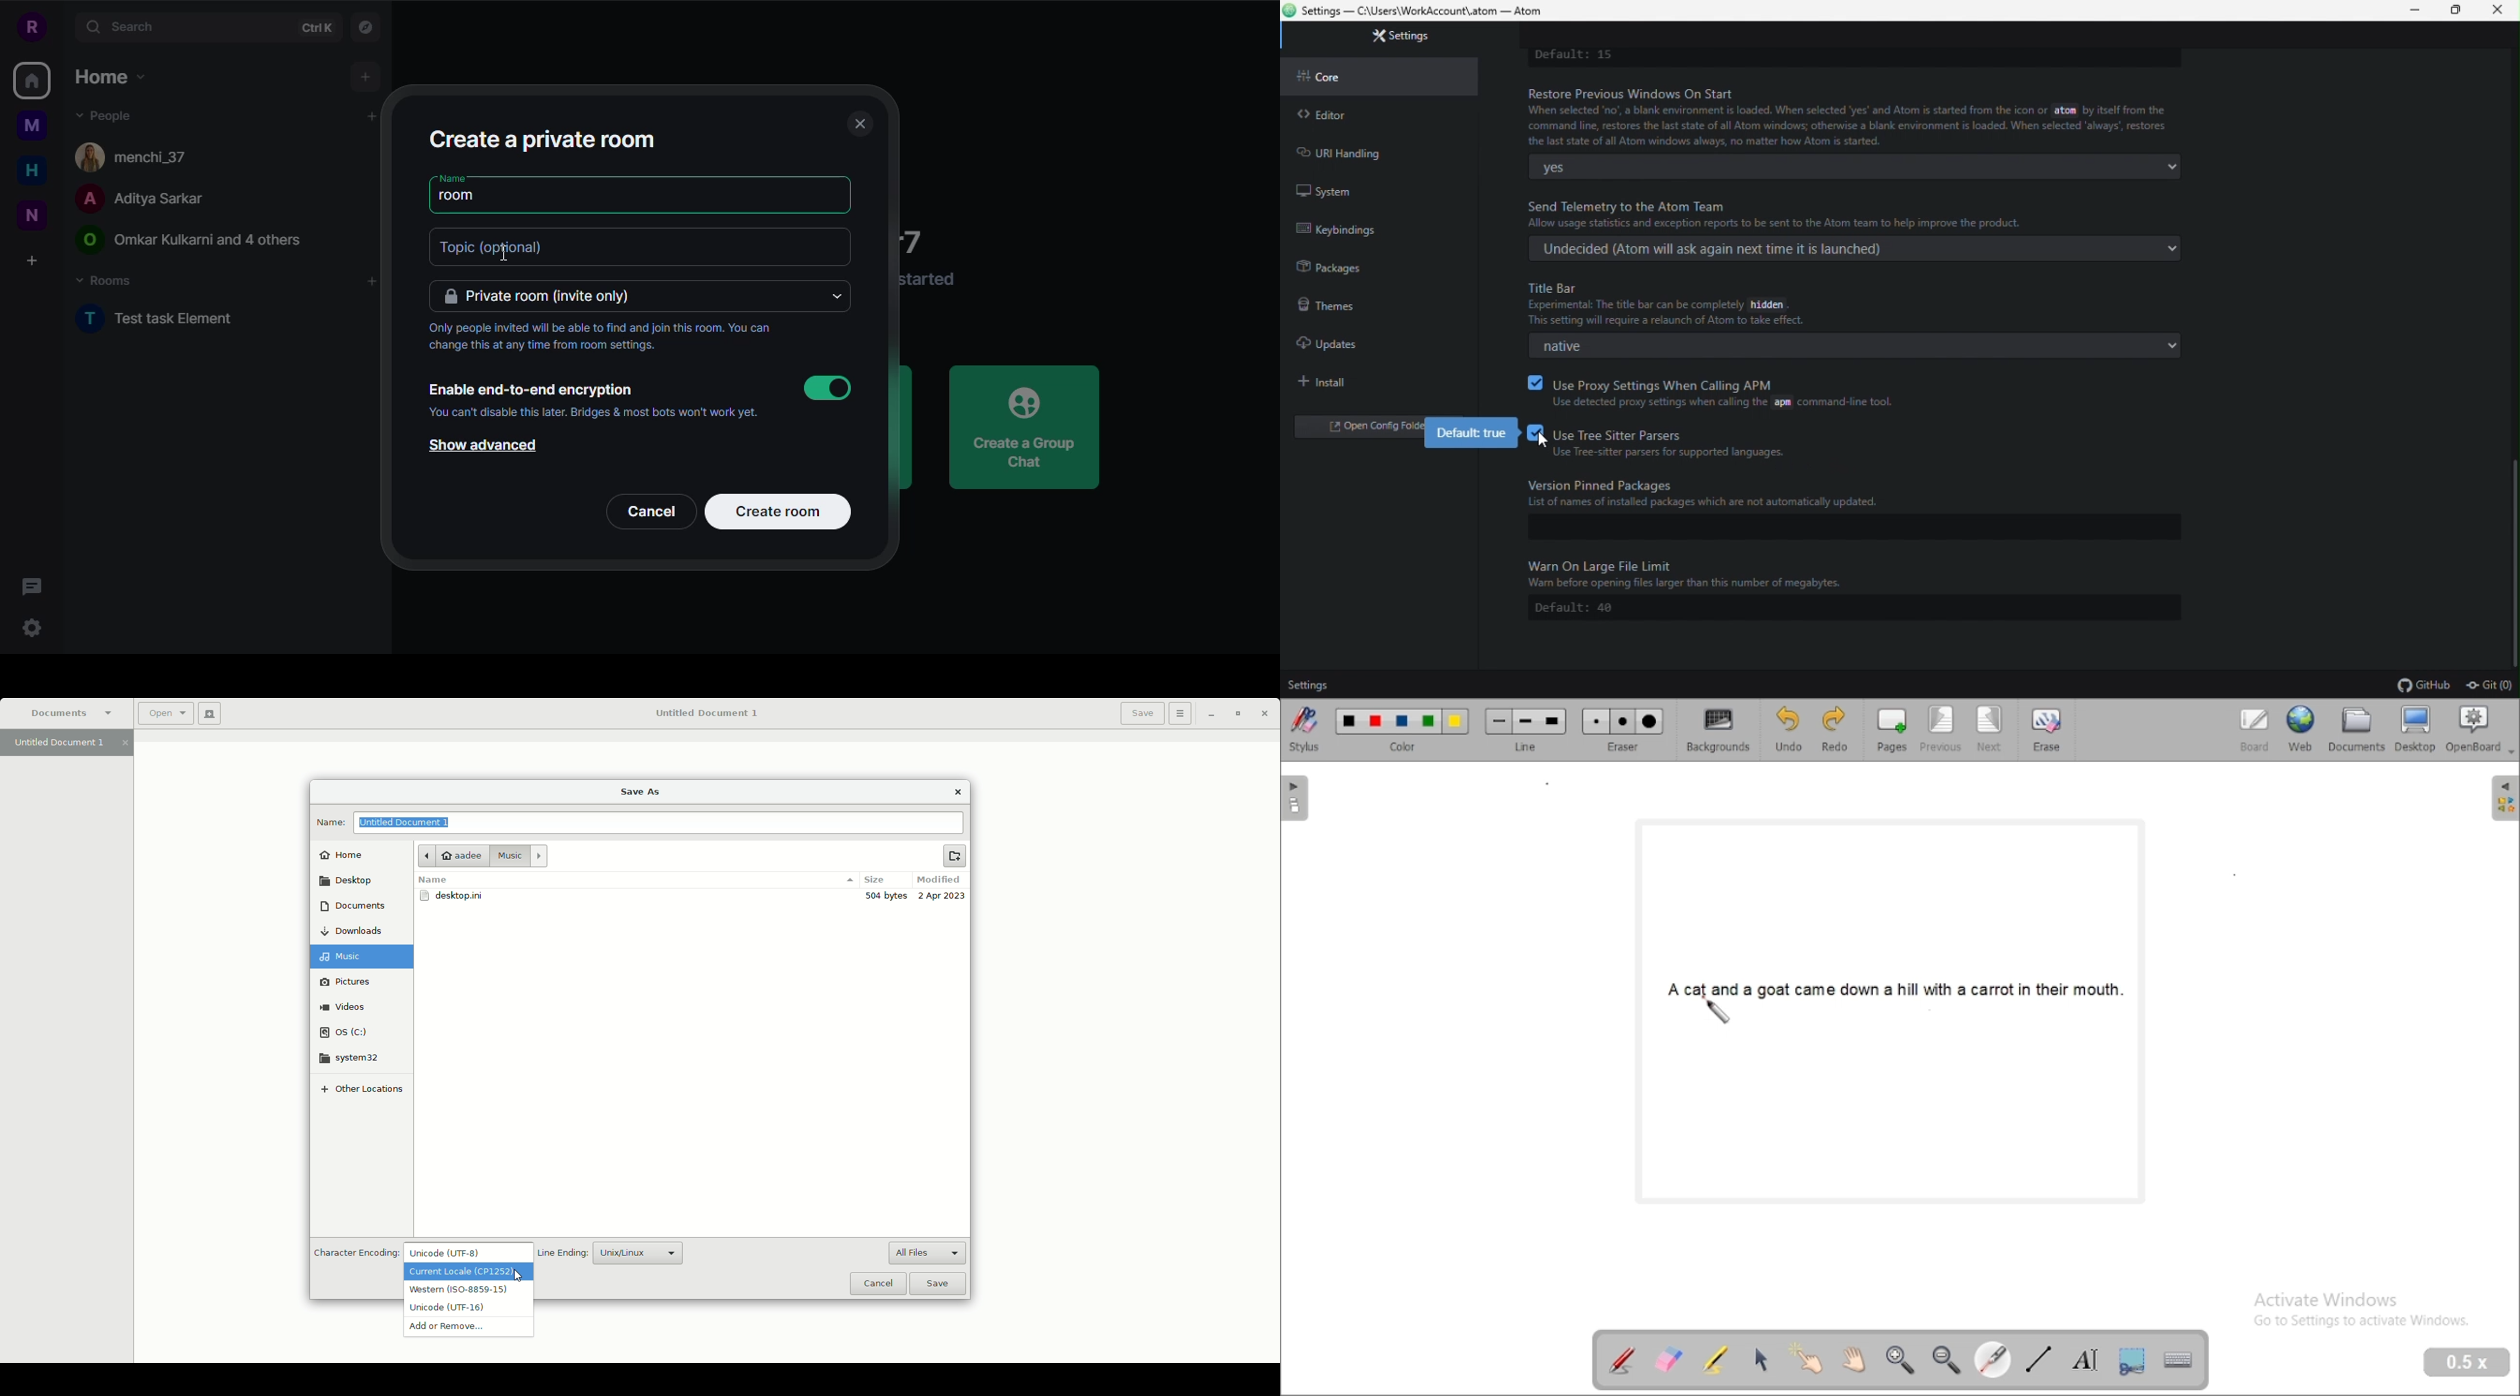  What do you see at coordinates (124, 26) in the screenshot?
I see `search` at bounding box center [124, 26].